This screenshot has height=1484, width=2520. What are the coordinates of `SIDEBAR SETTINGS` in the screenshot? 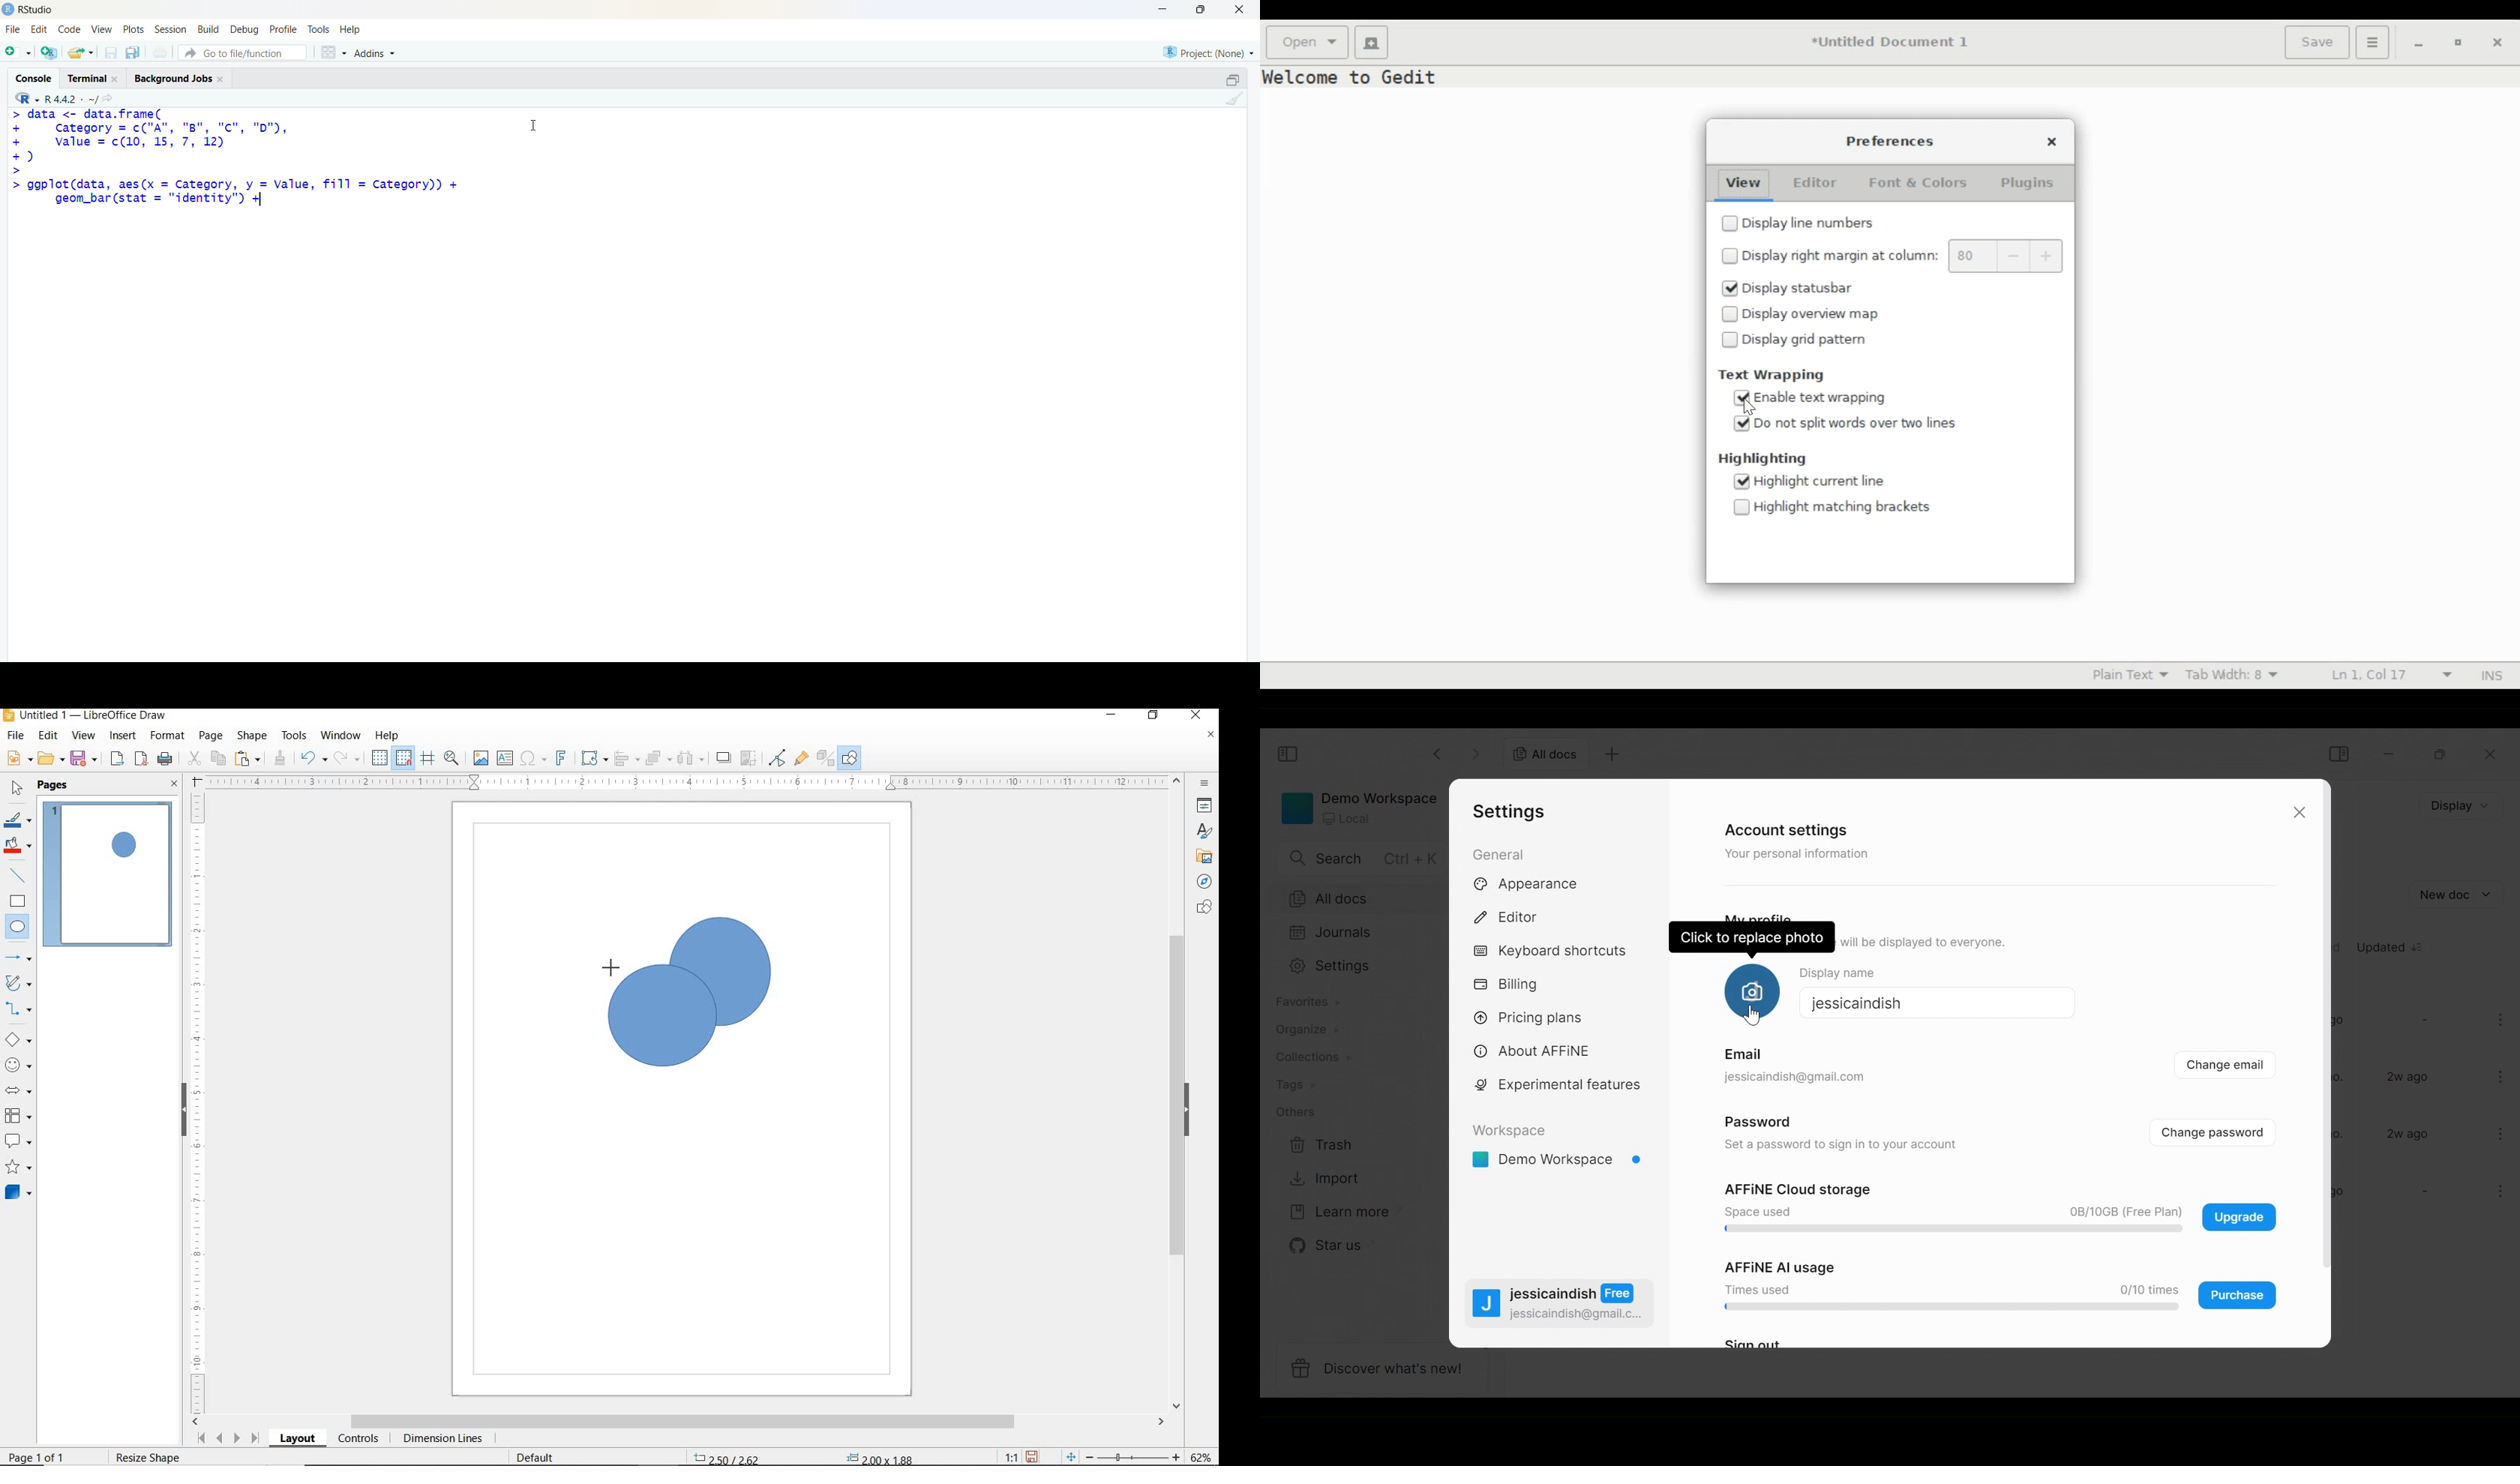 It's located at (1205, 784).